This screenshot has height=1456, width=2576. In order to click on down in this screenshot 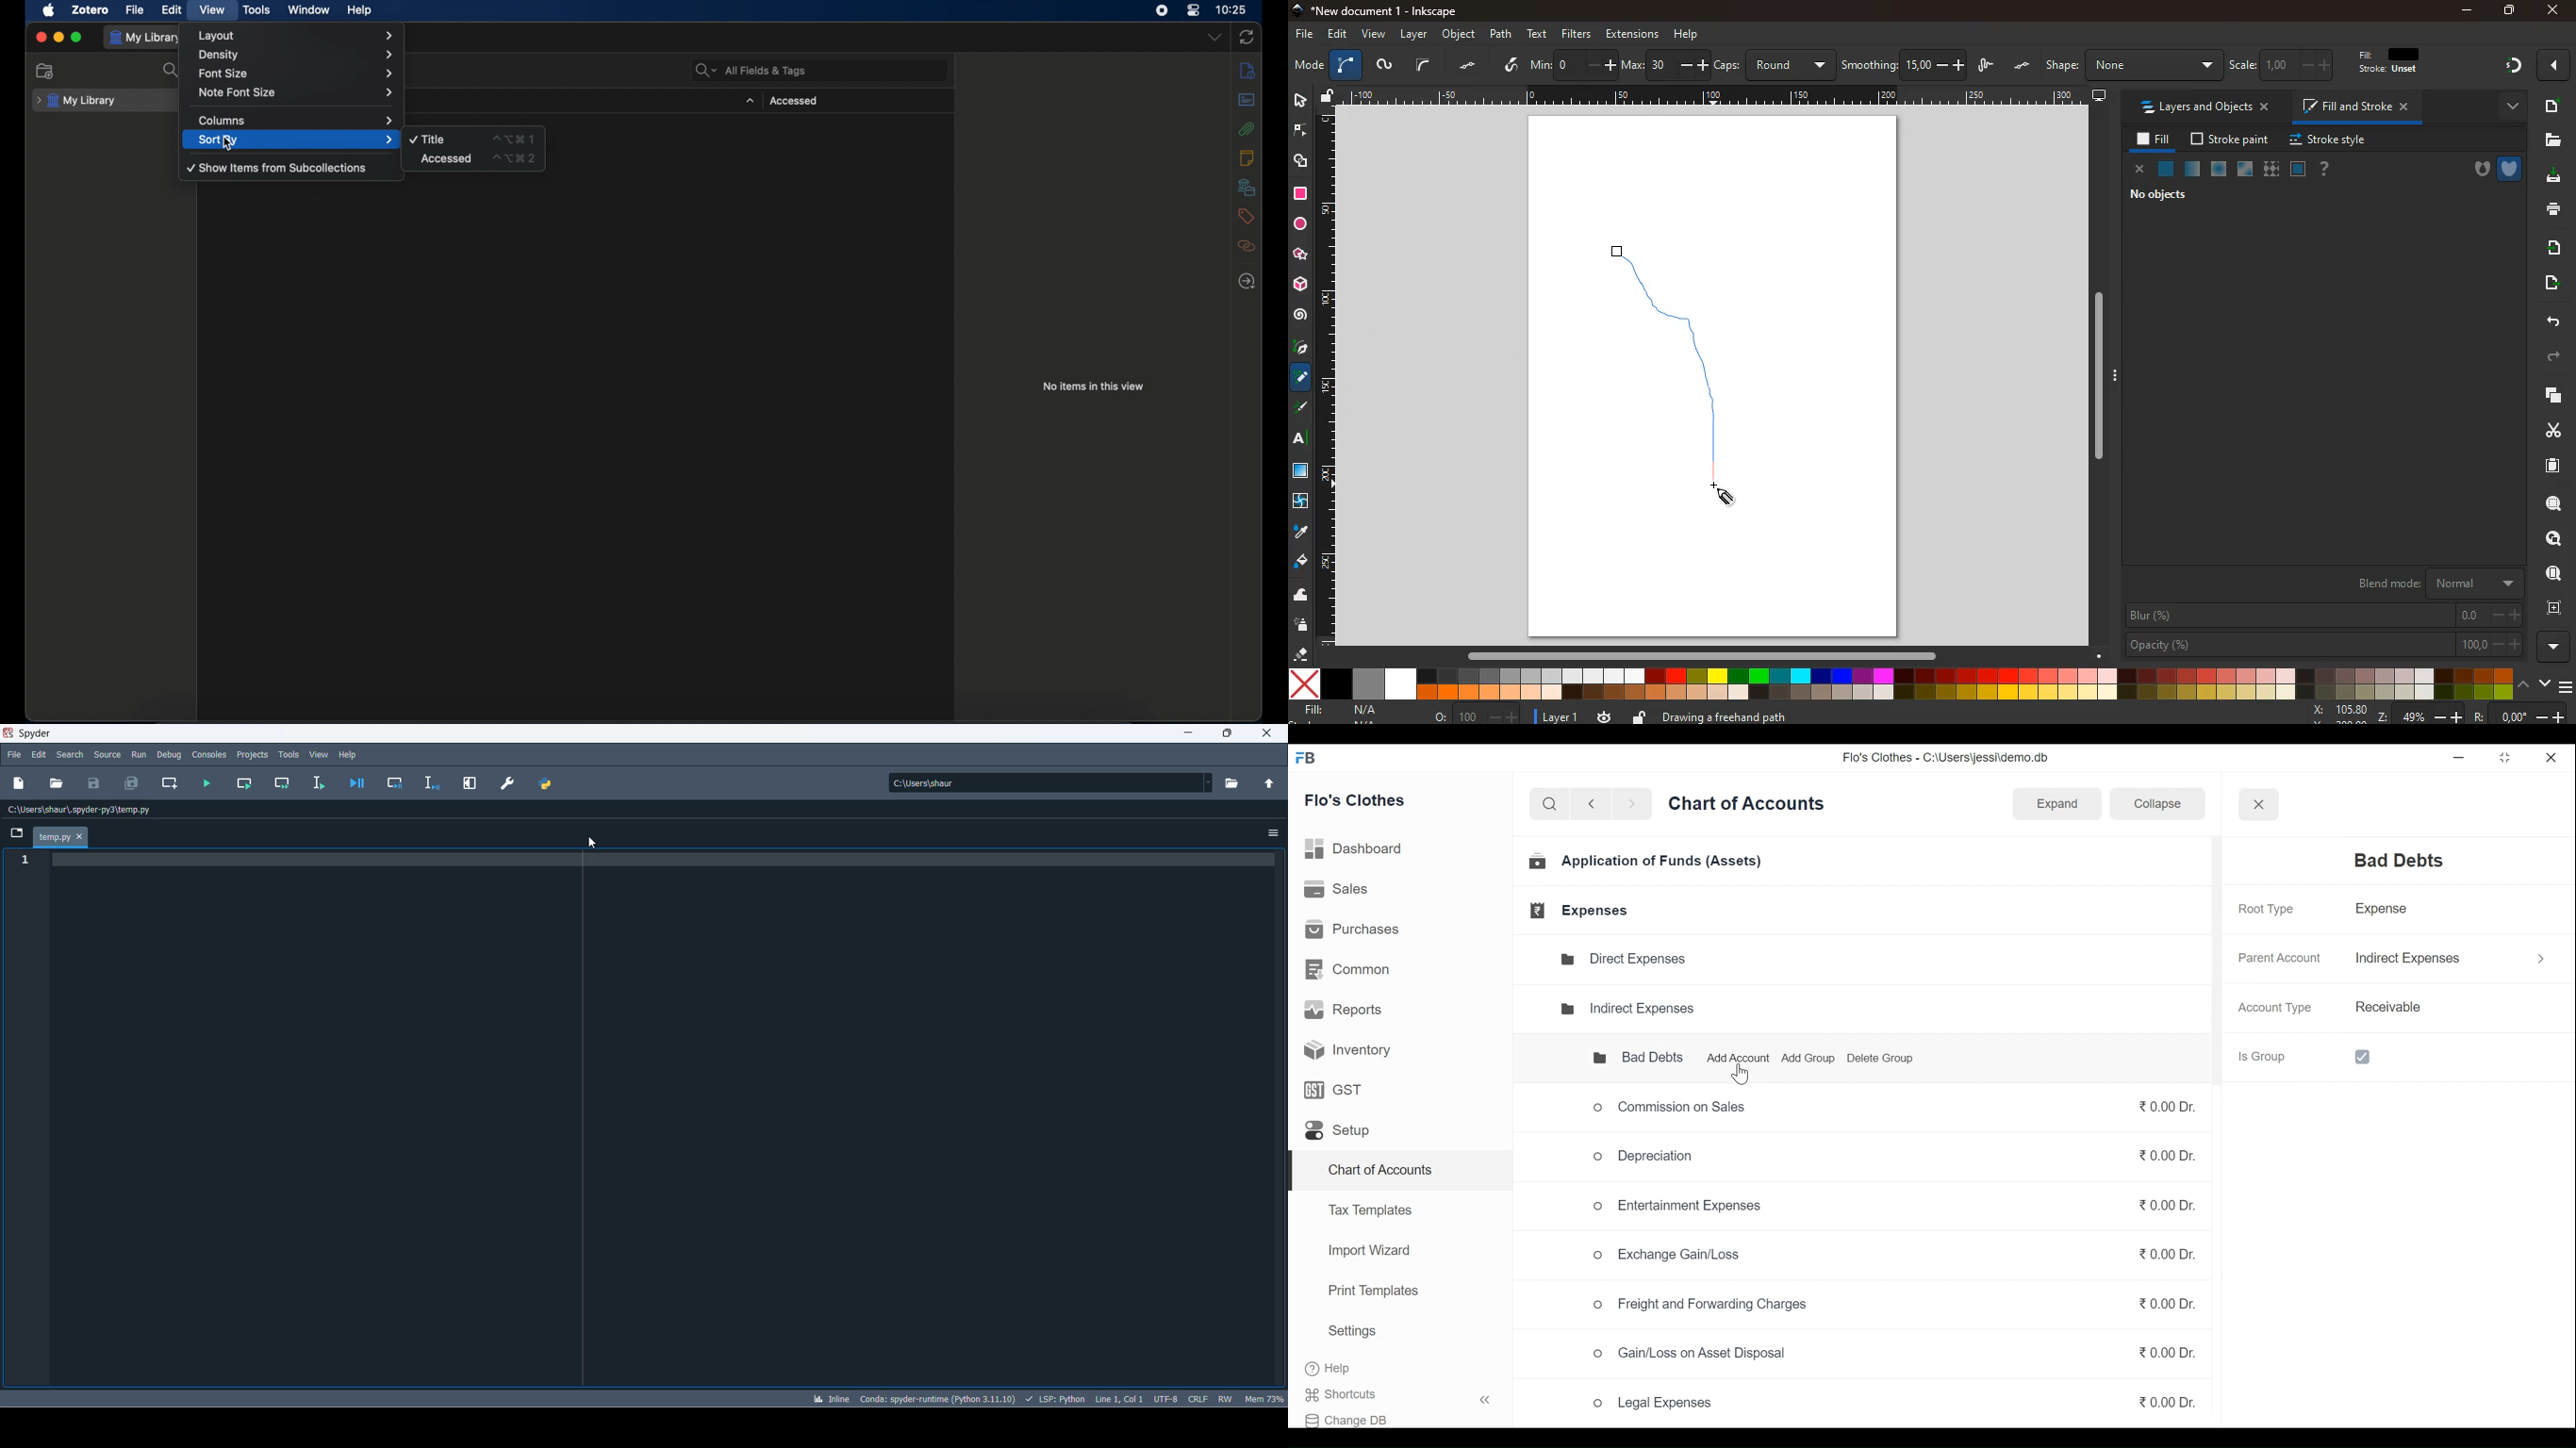, I will do `click(2543, 683)`.